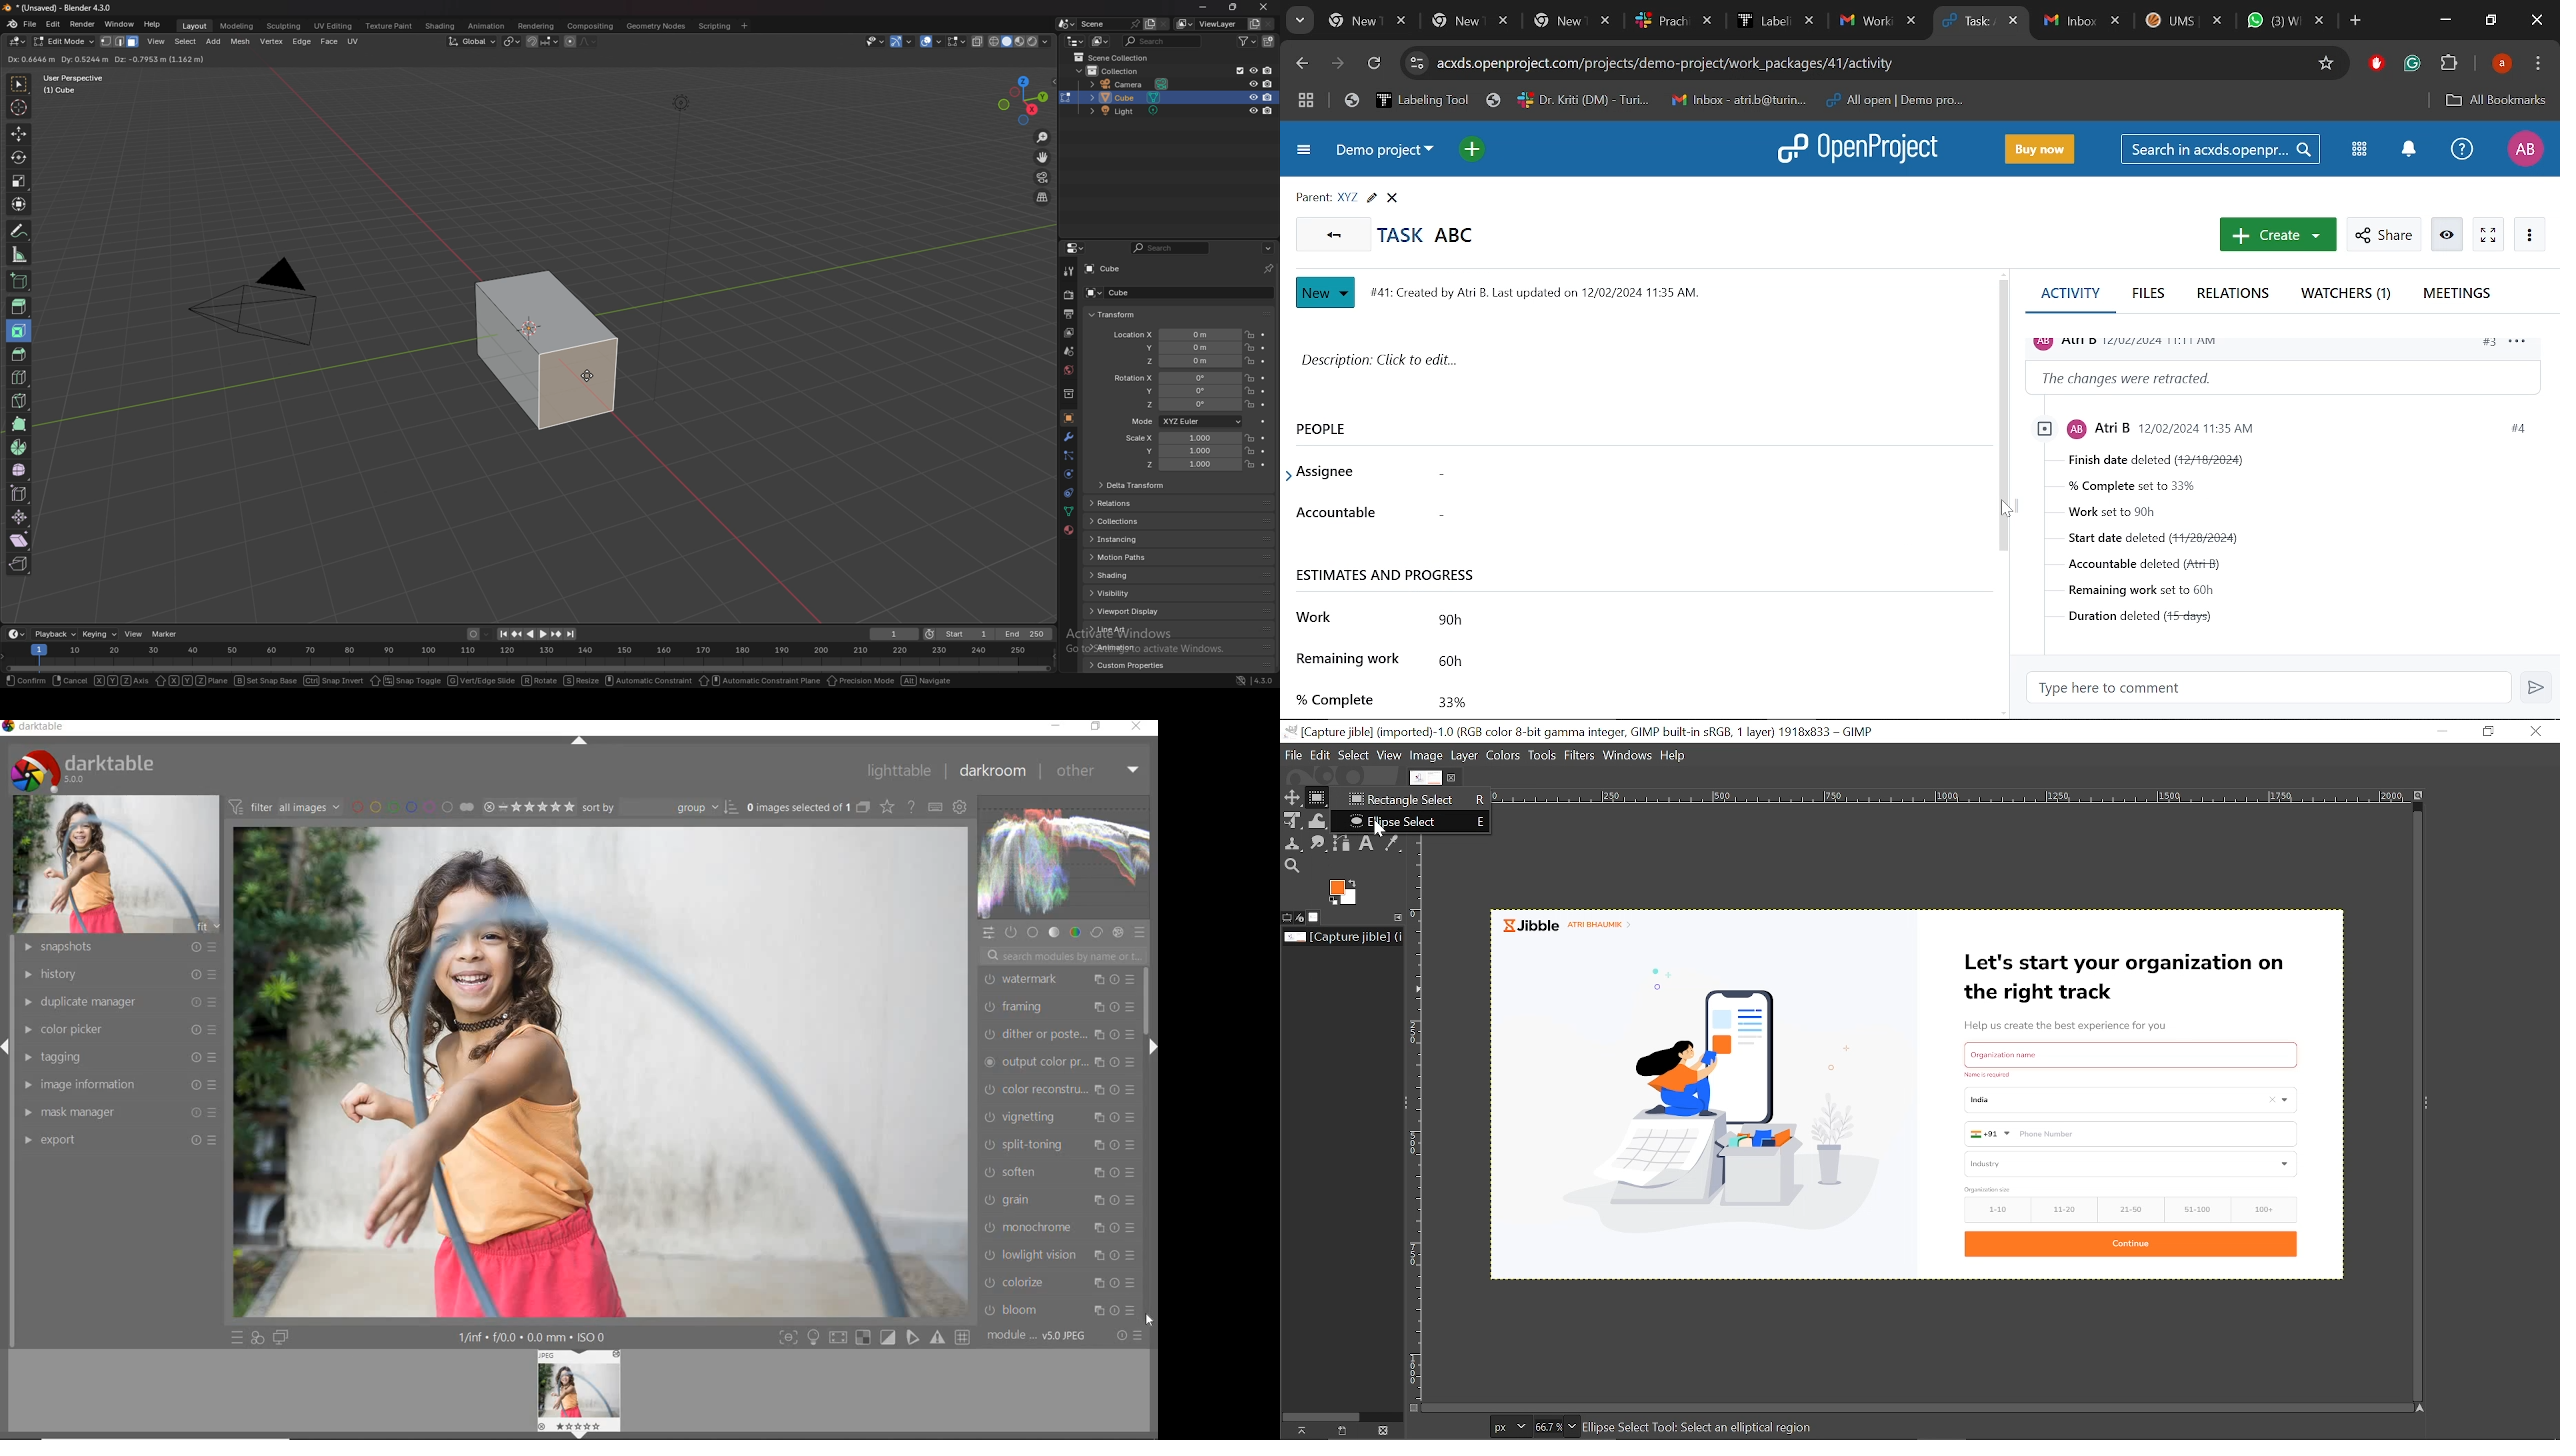  Describe the element at coordinates (1061, 1146) in the screenshot. I see `split toning` at that location.